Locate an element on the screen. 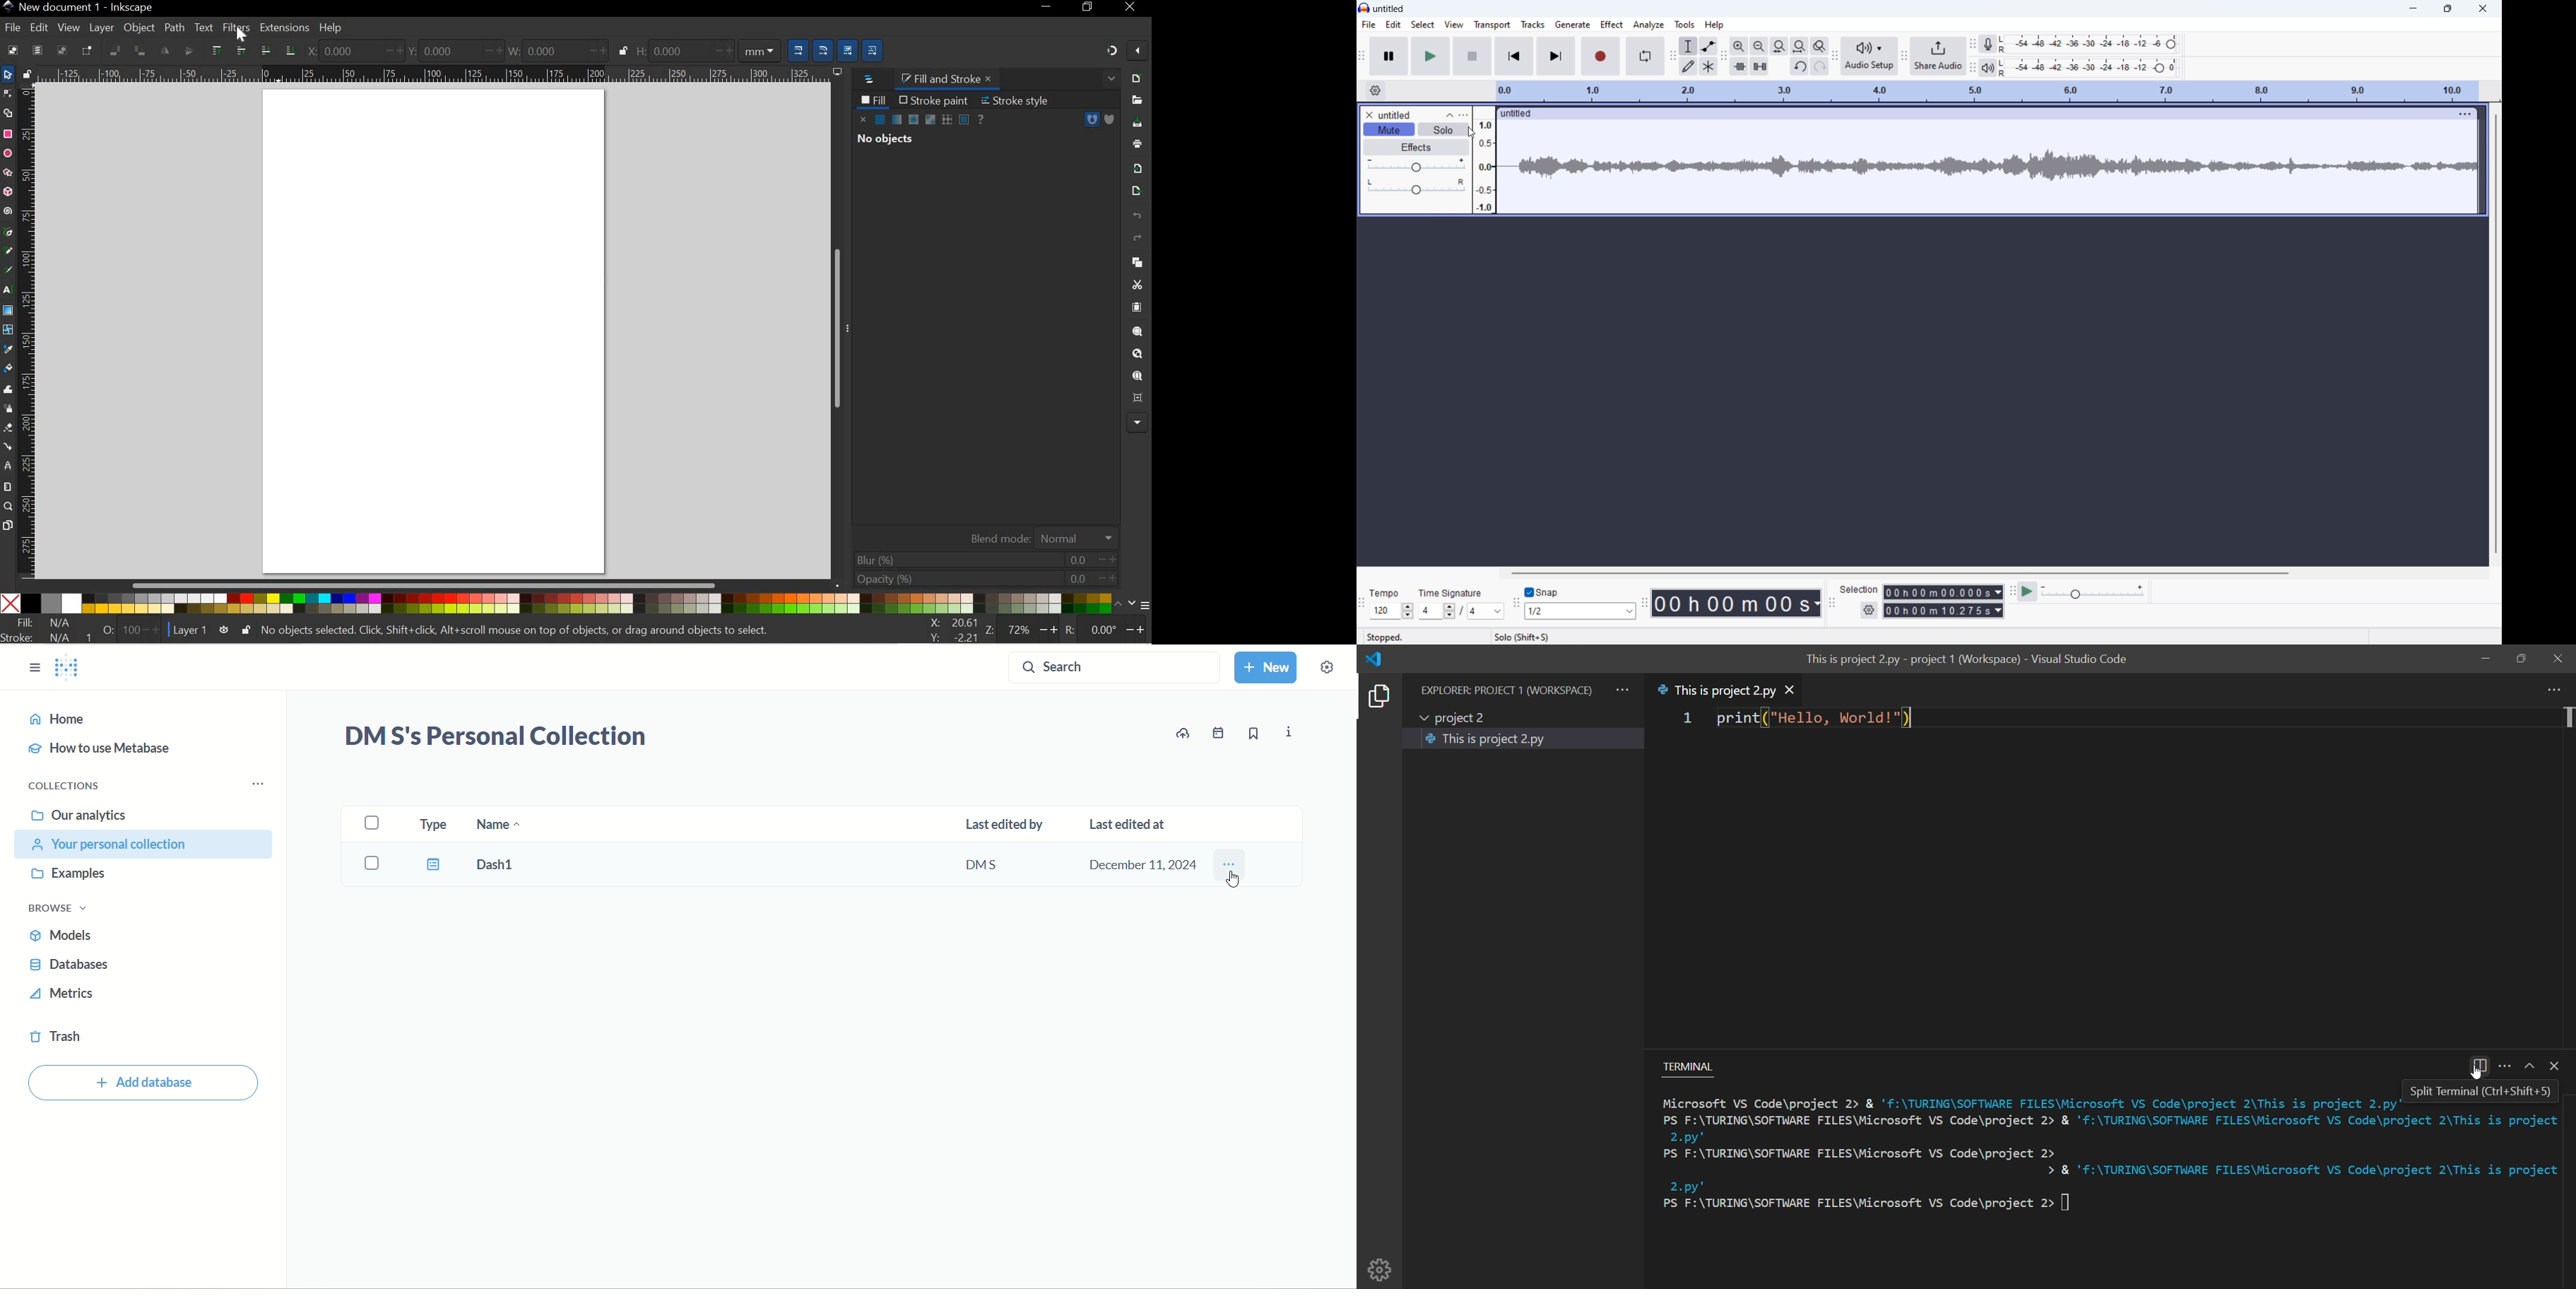 The height and width of the screenshot is (1316, 2576). time signature toolbar is located at coordinates (1362, 604).